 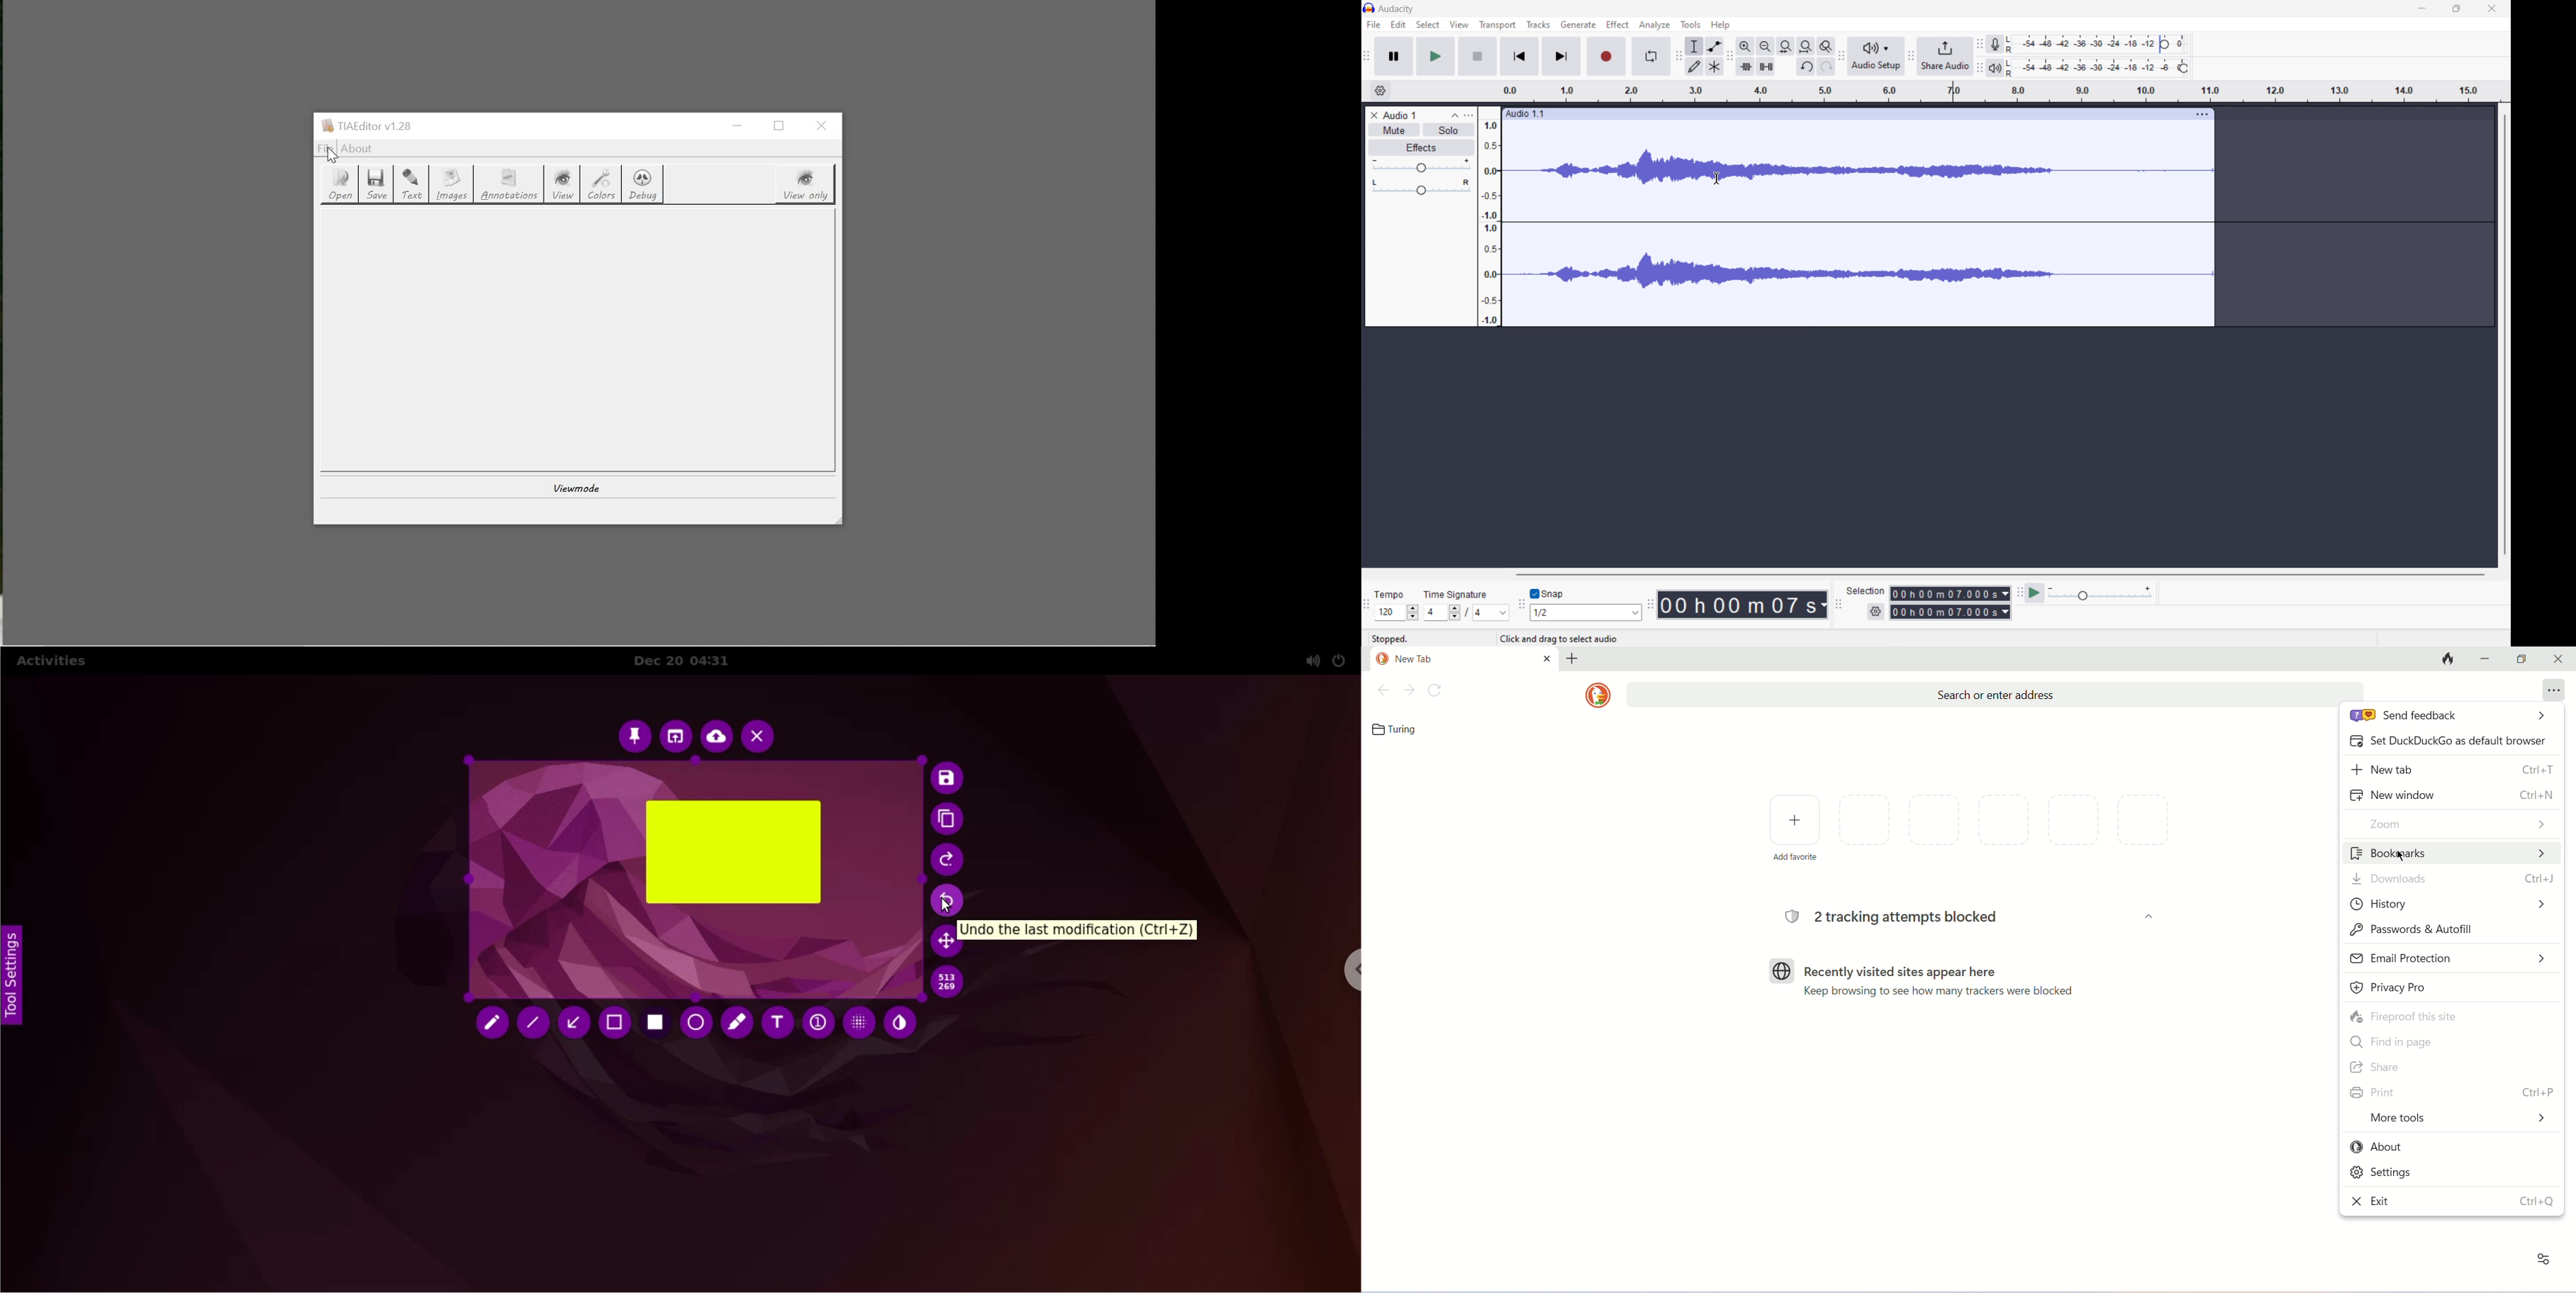 I want to click on share audio toolbar, so click(x=1911, y=57).